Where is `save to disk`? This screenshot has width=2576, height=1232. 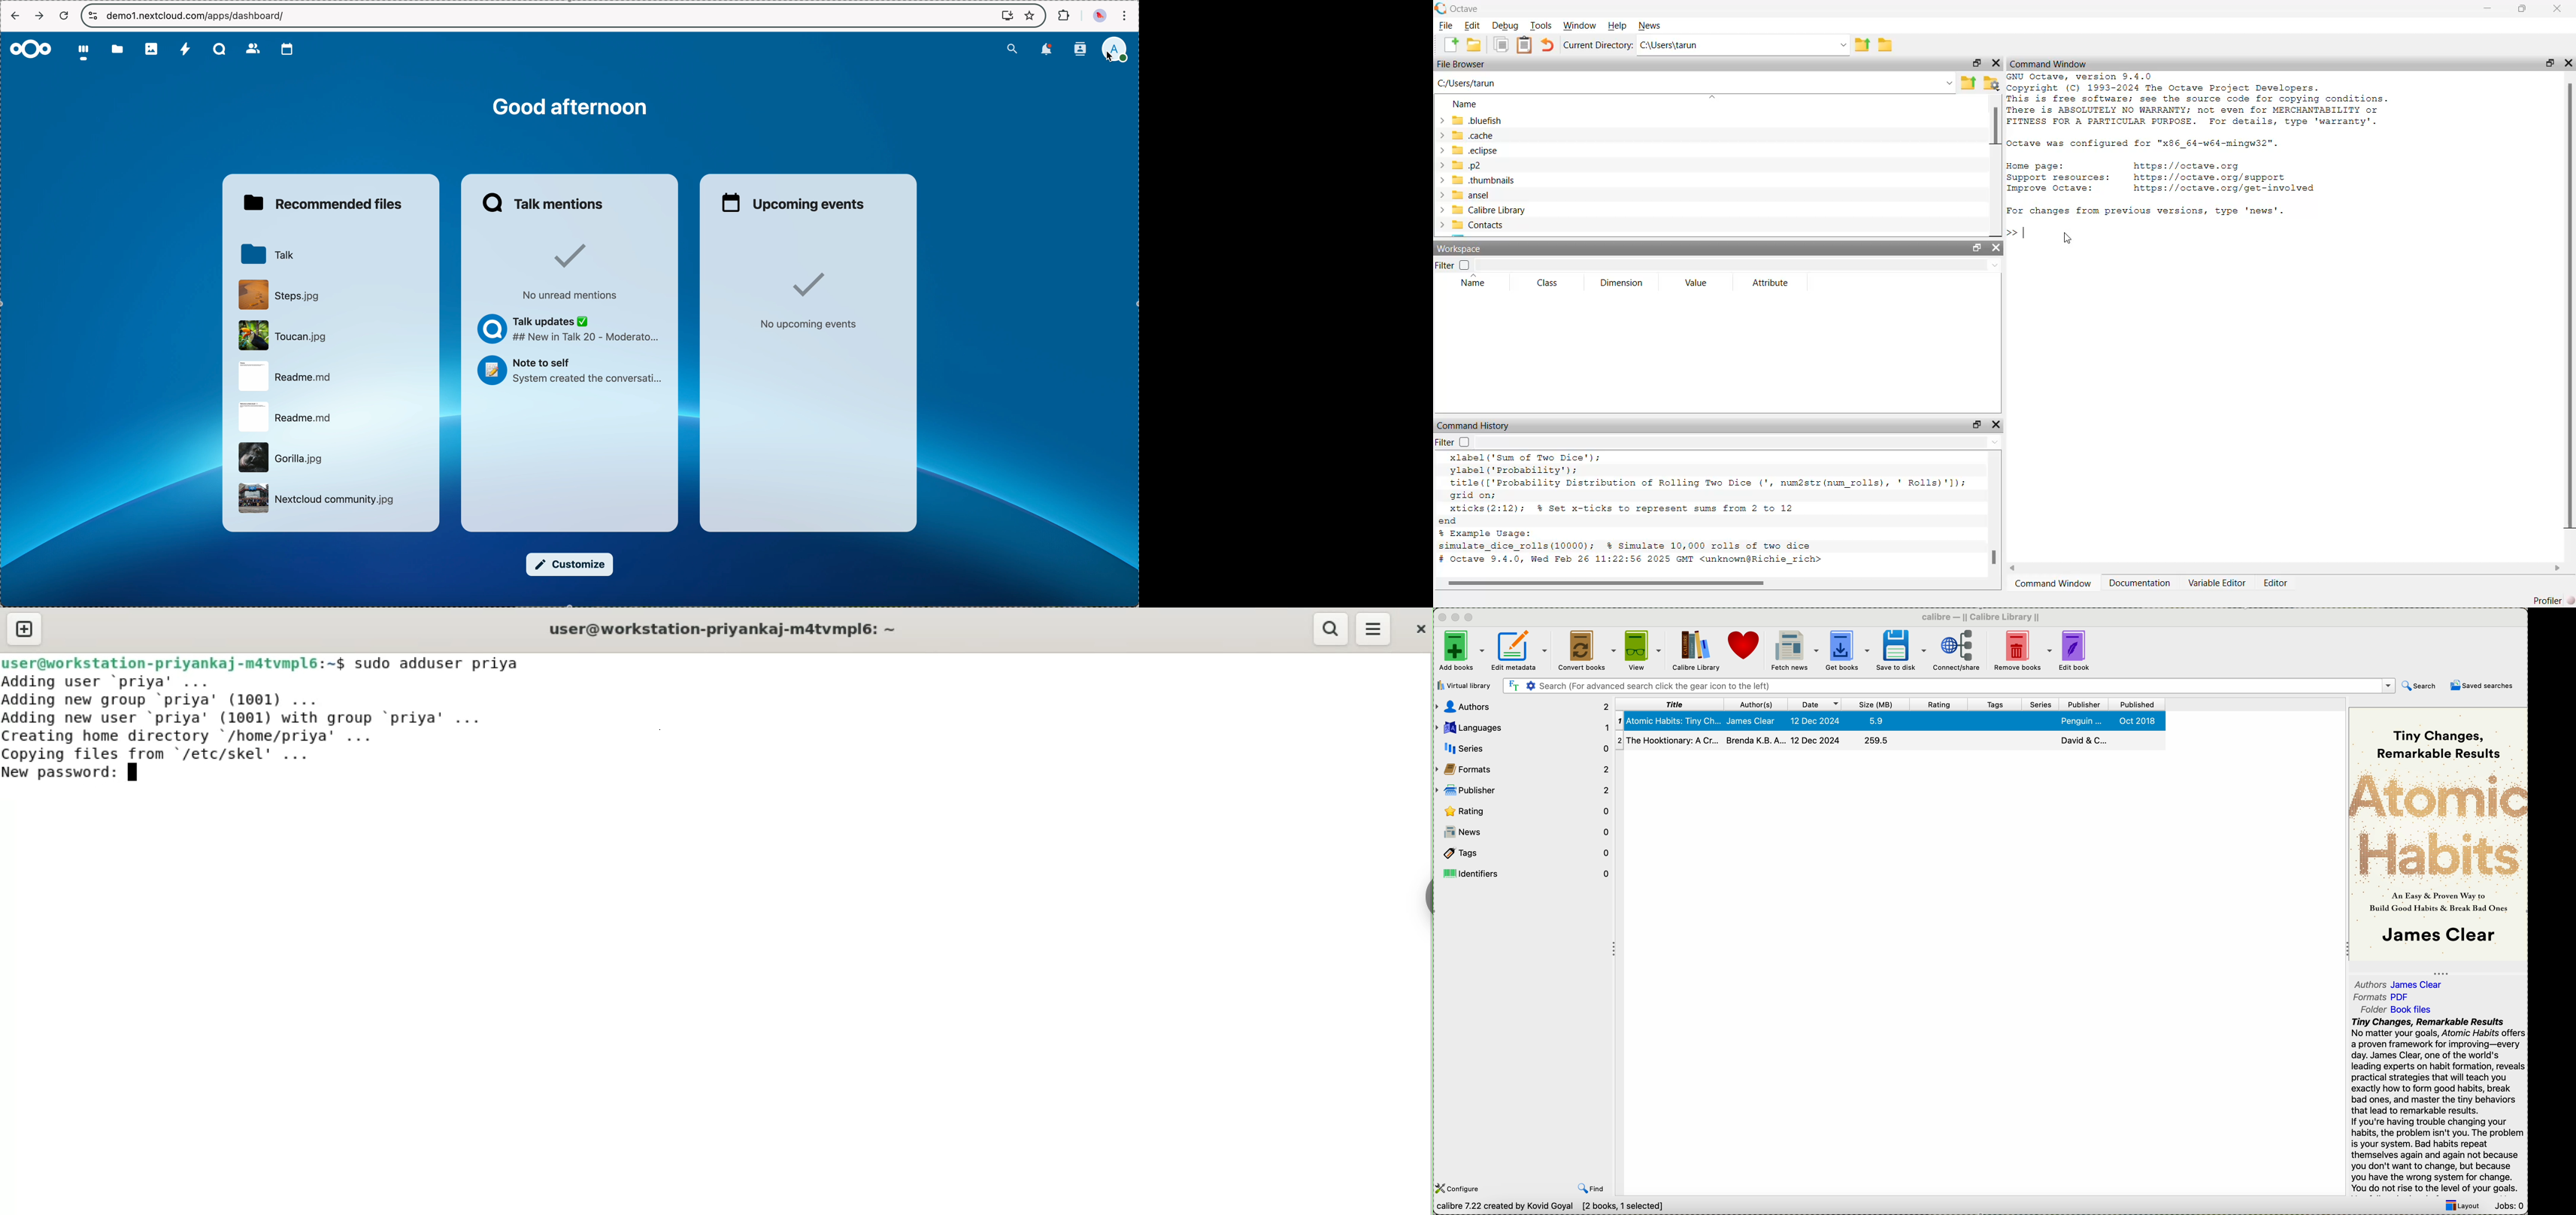 save to disk is located at coordinates (1899, 650).